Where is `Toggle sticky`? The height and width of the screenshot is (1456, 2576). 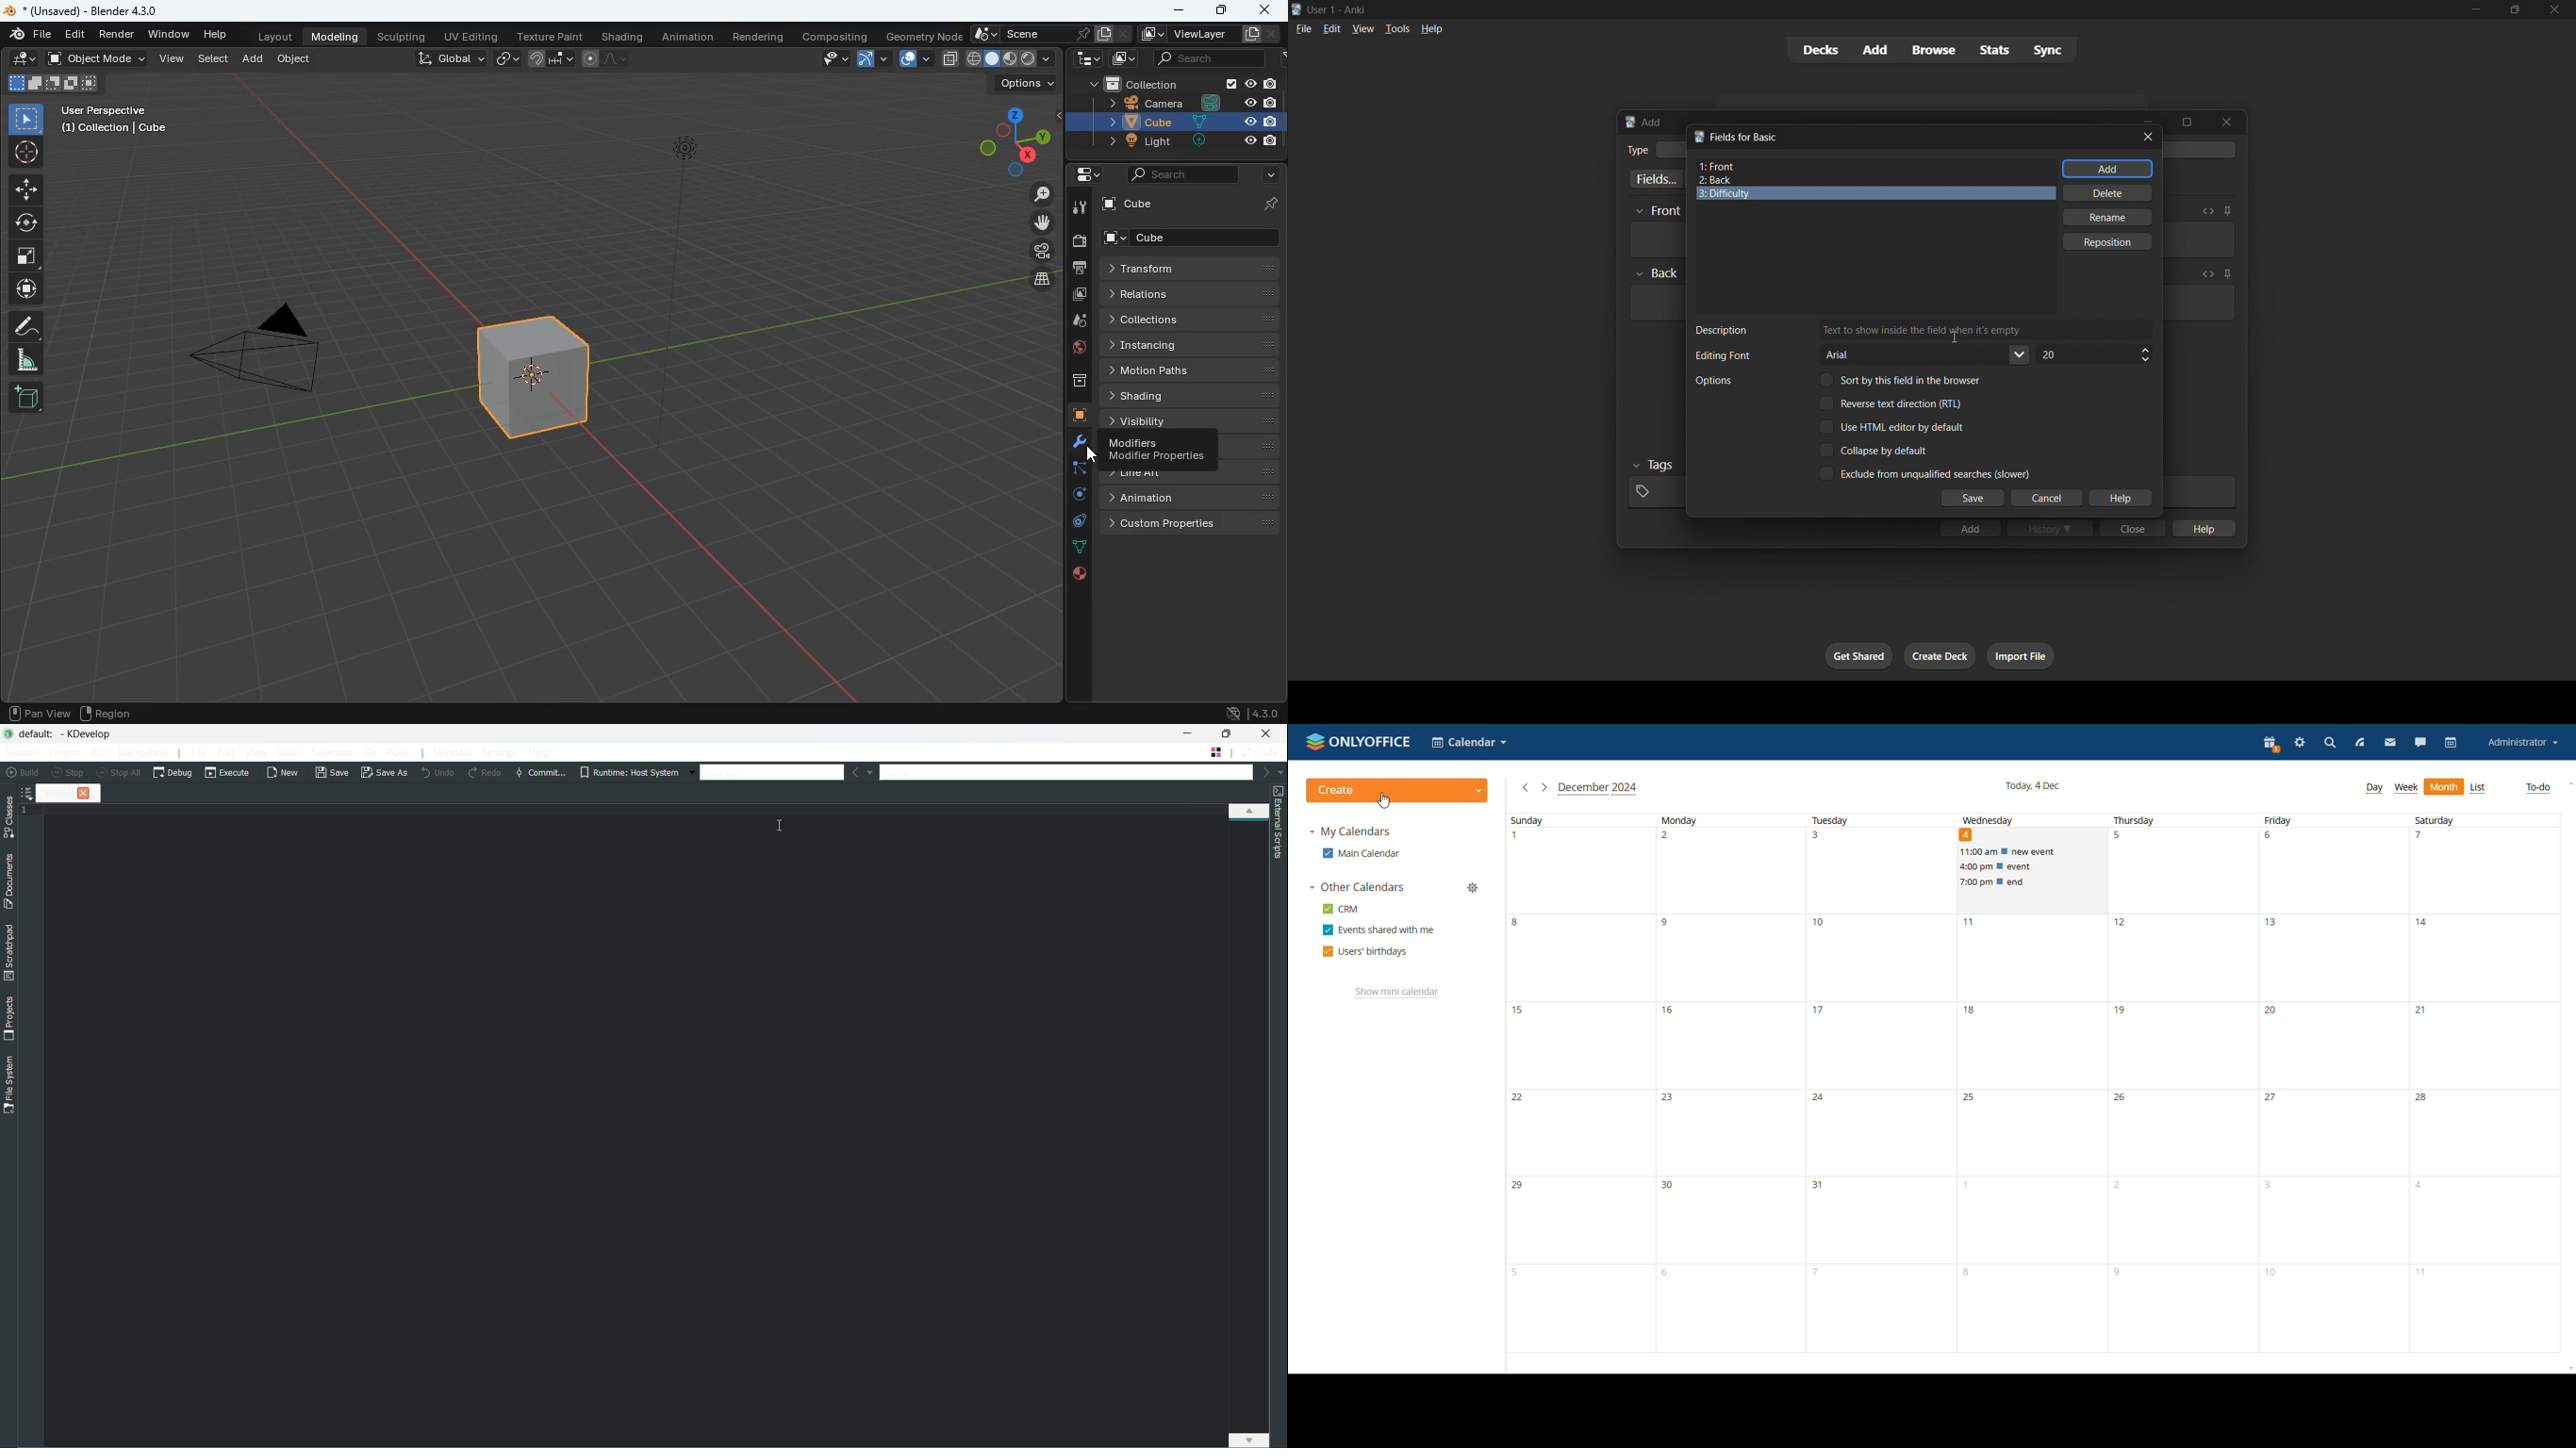 Toggle sticky is located at coordinates (2227, 211).